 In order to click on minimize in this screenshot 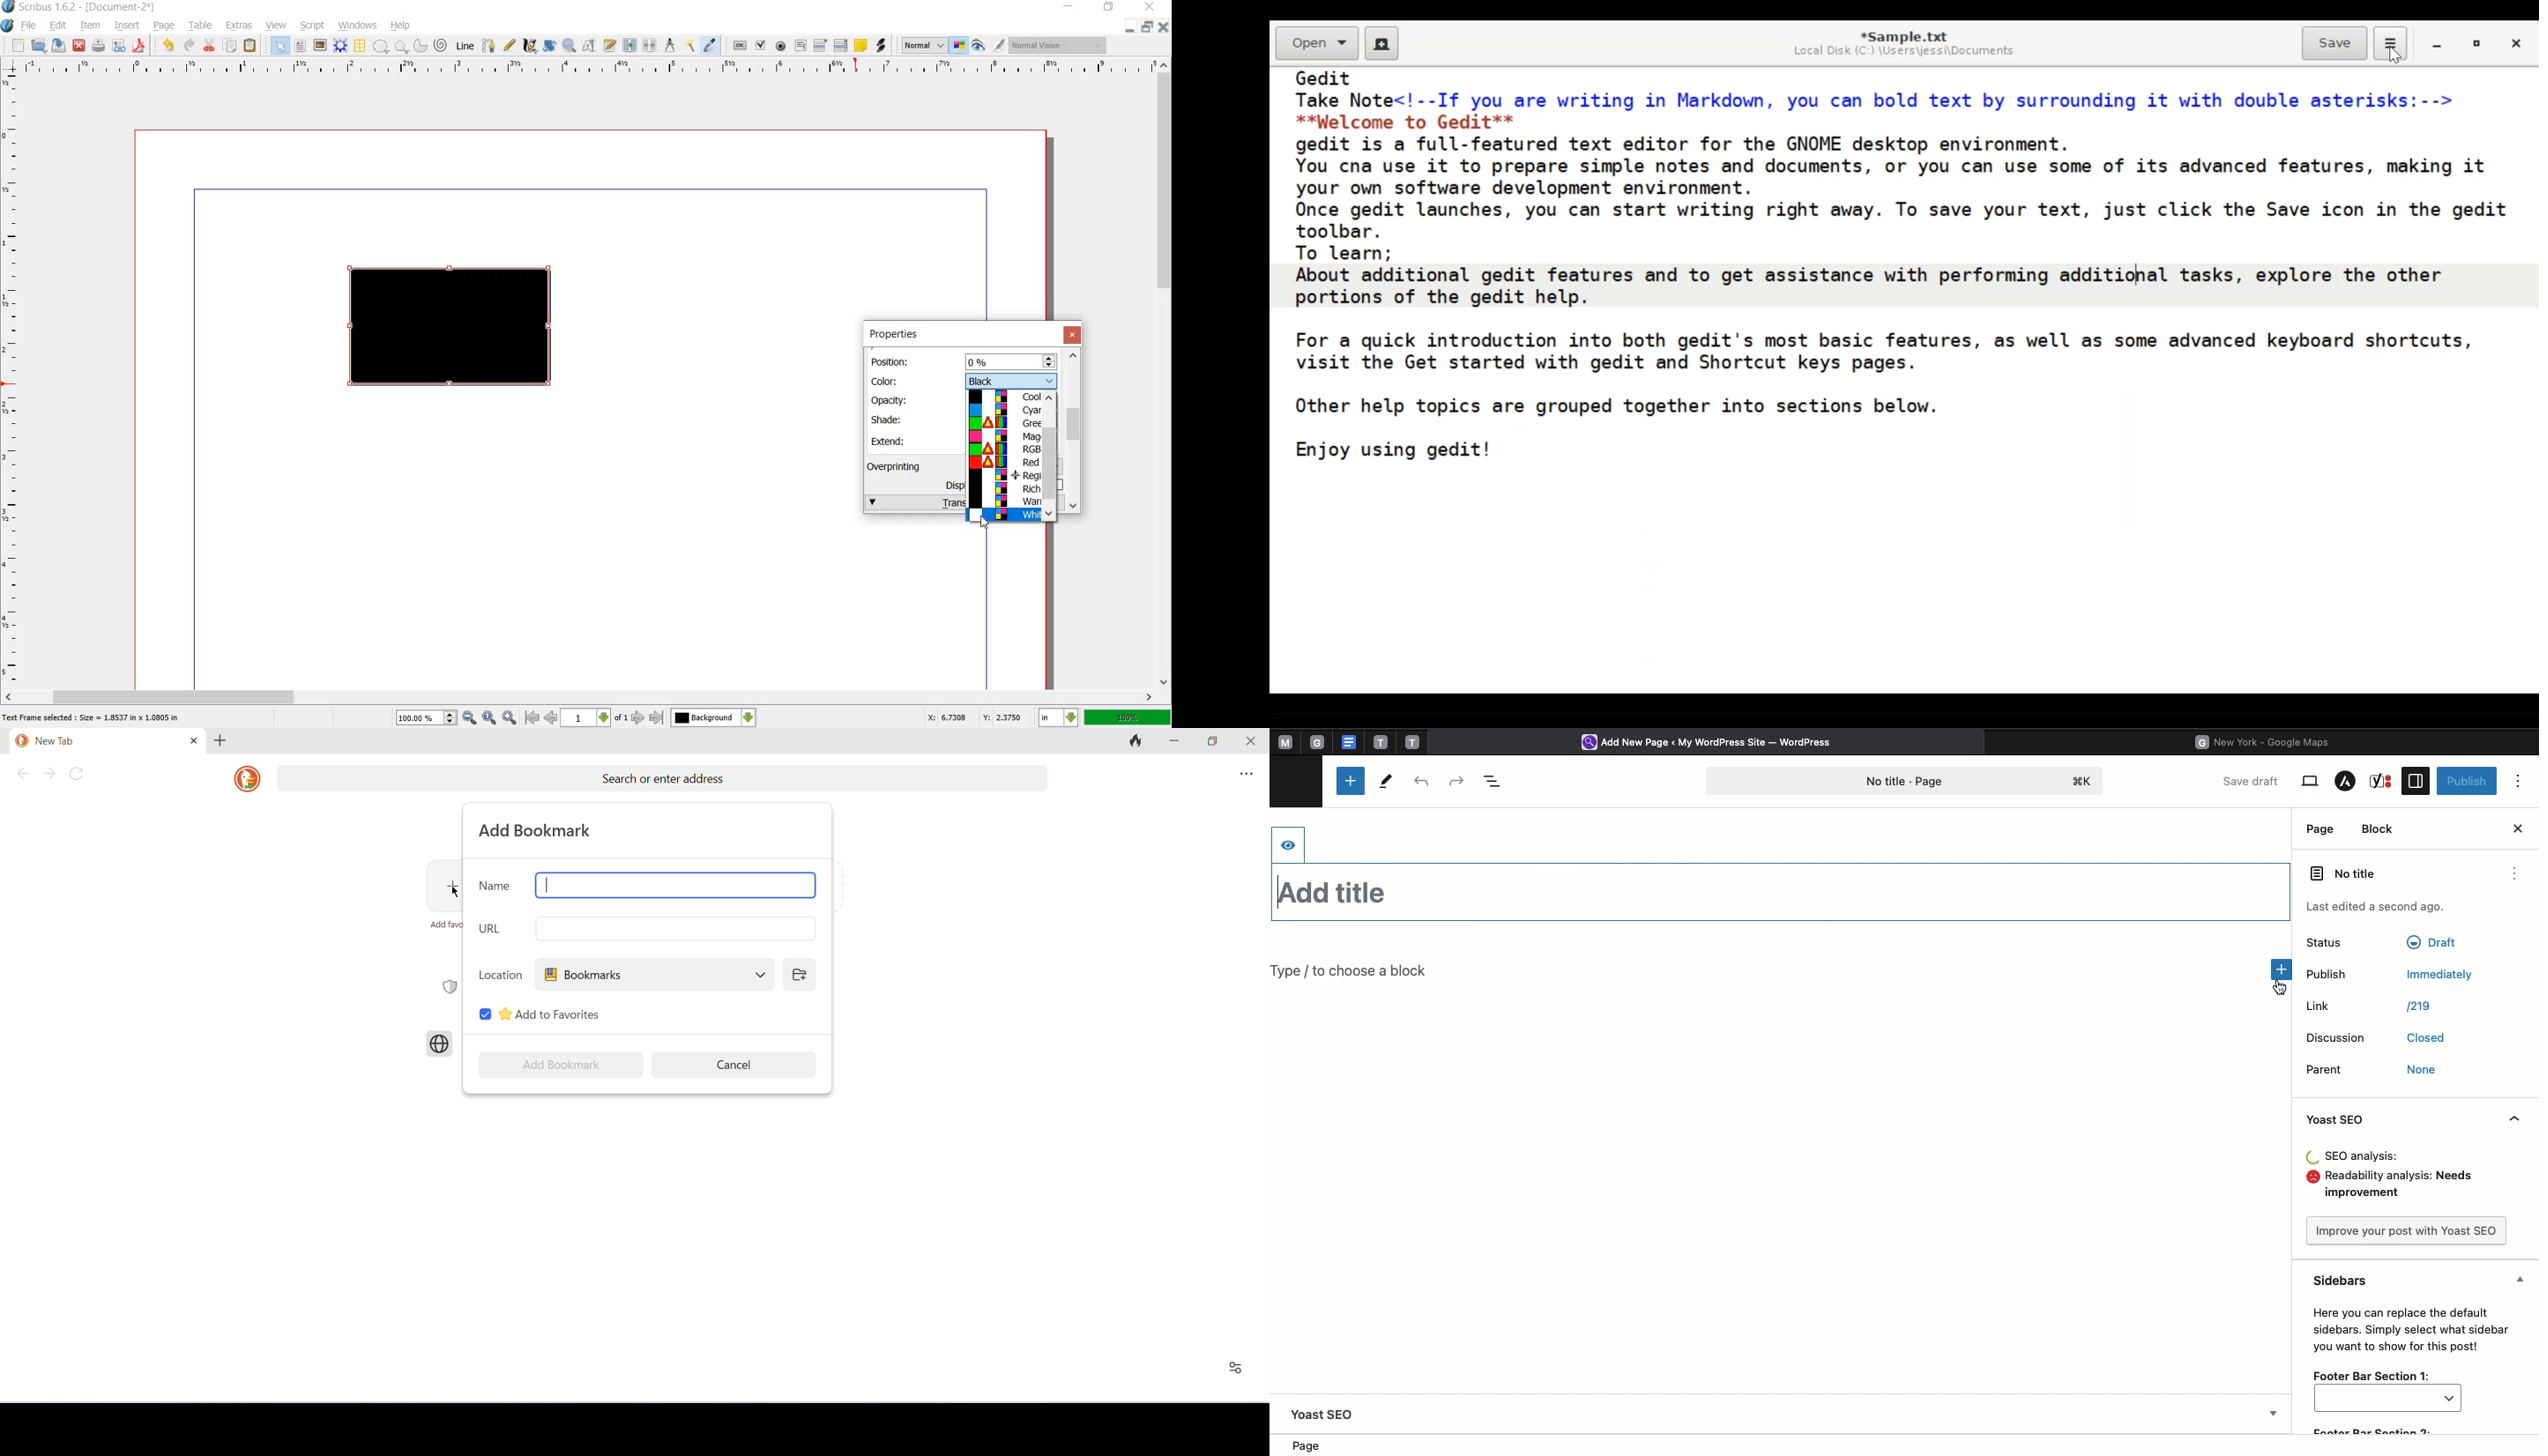, I will do `click(2437, 46)`.